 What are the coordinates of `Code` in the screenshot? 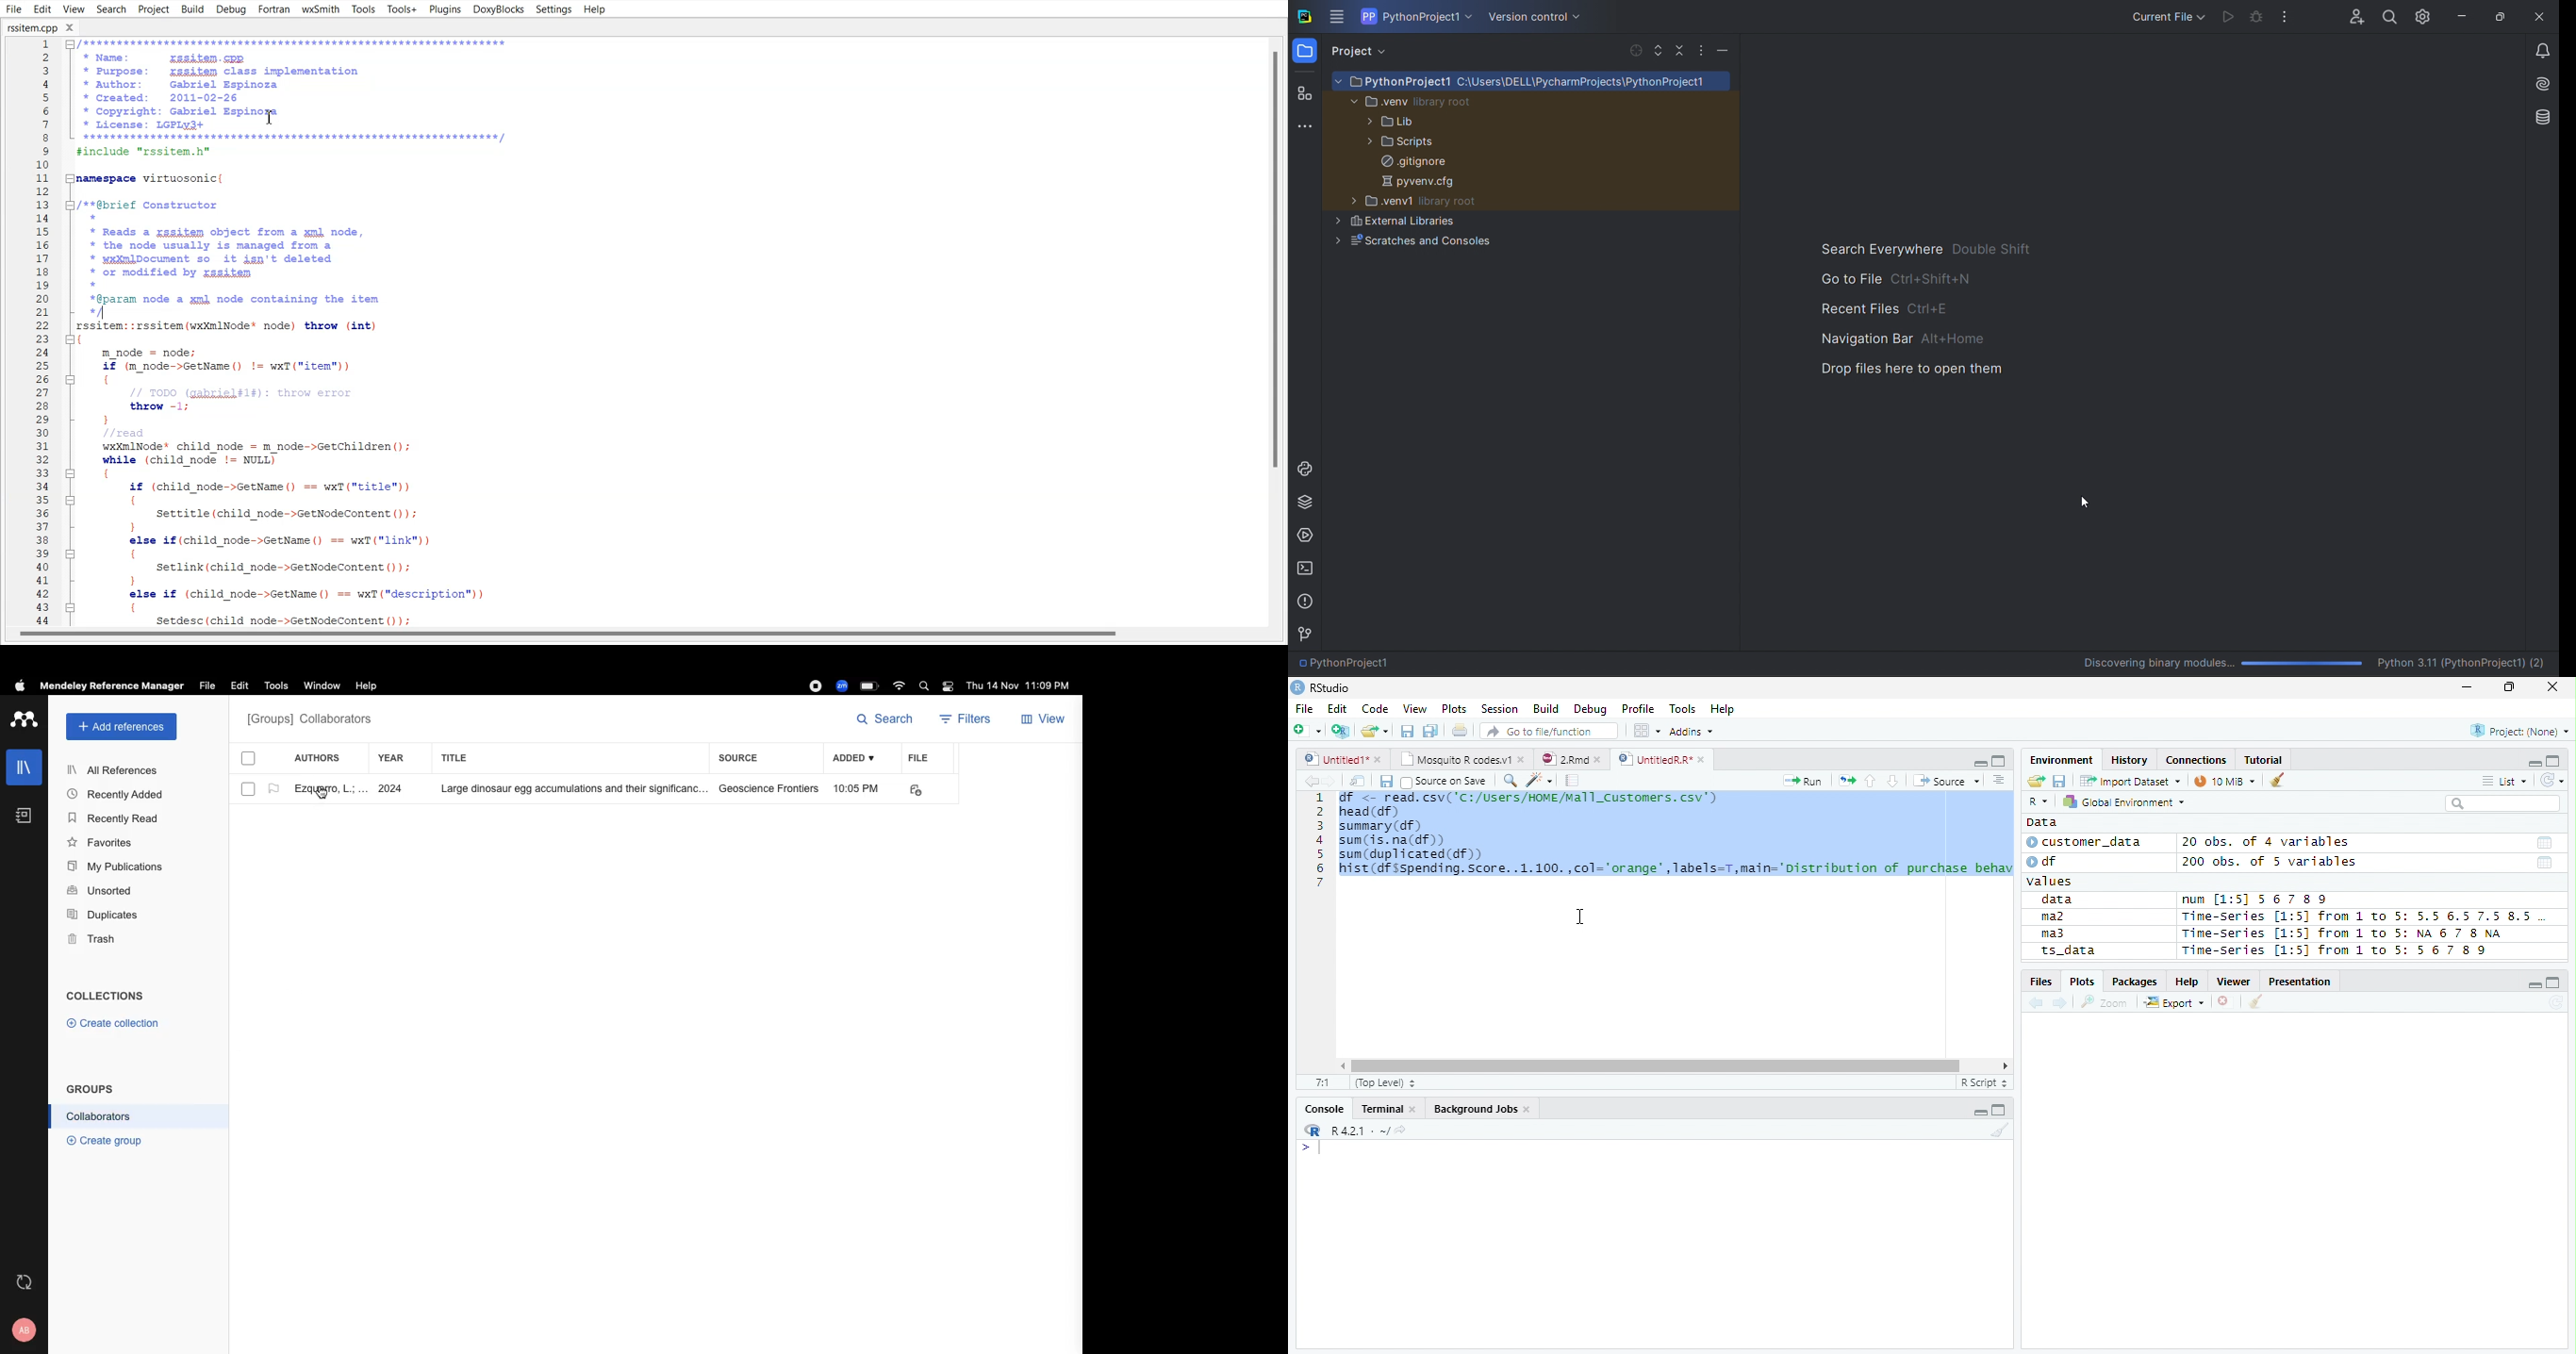 It's located at (1377, 709).